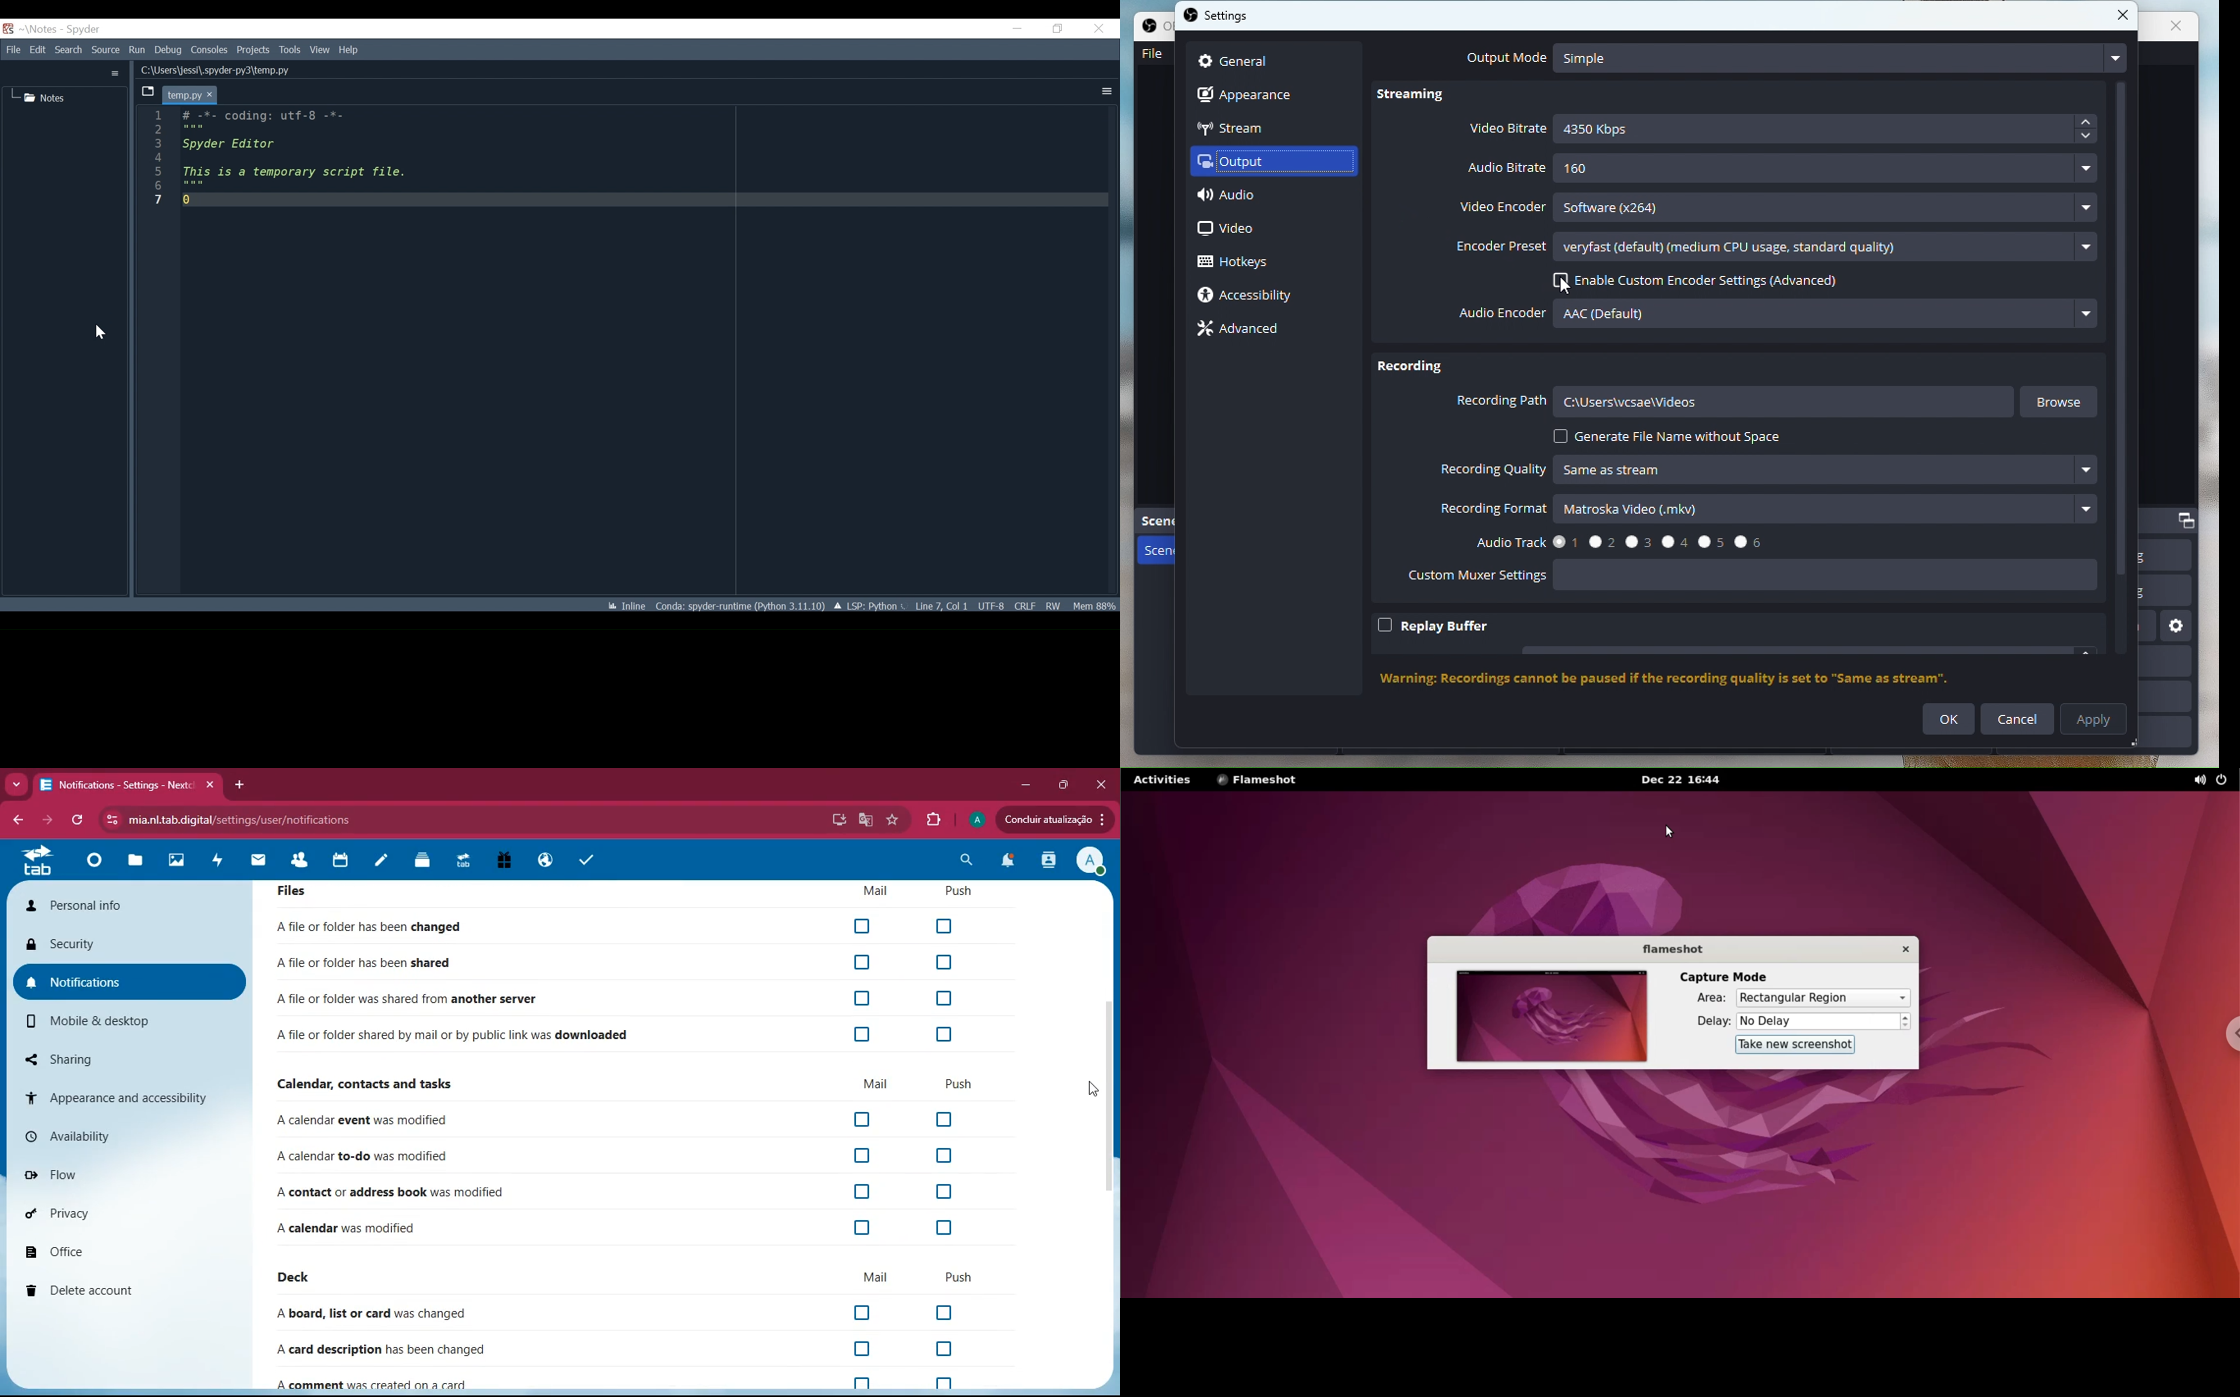 This screenshot has height=1400, width=2240. I want to click on View, so click(318, 50).